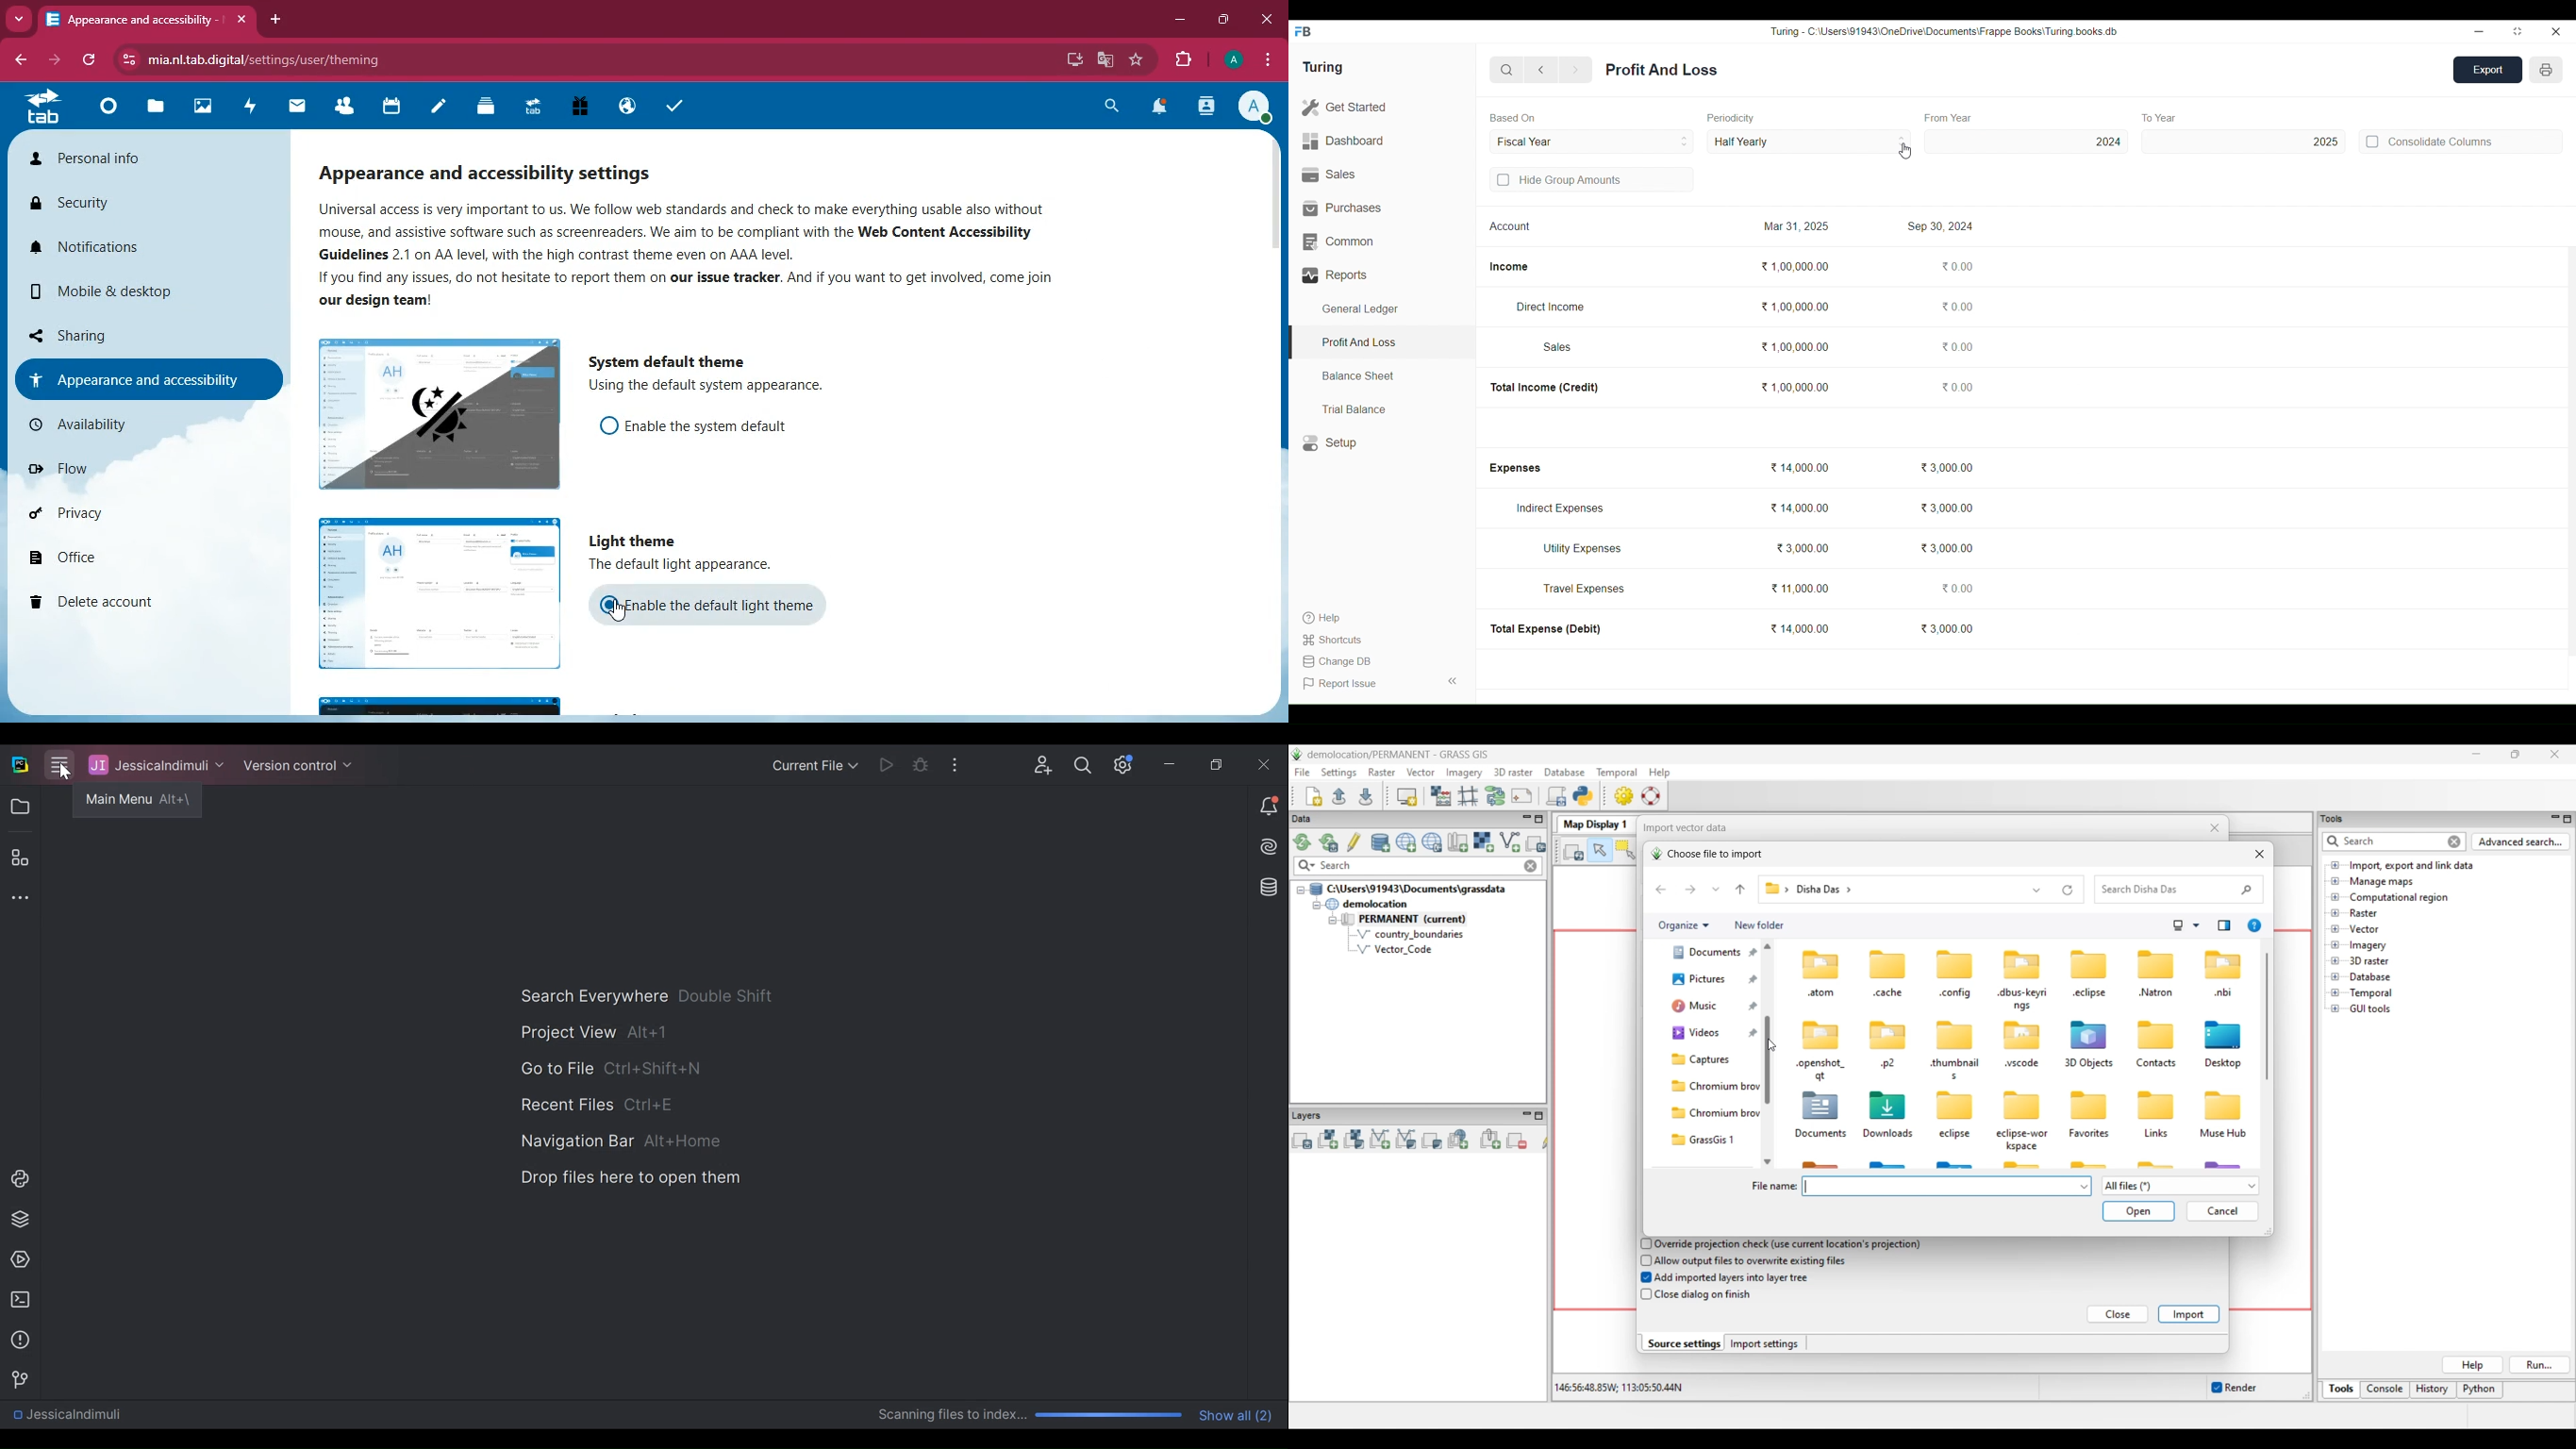 This screenshot has height=1456, width=2576. I want to click on Cursor, so click(1906, 150).